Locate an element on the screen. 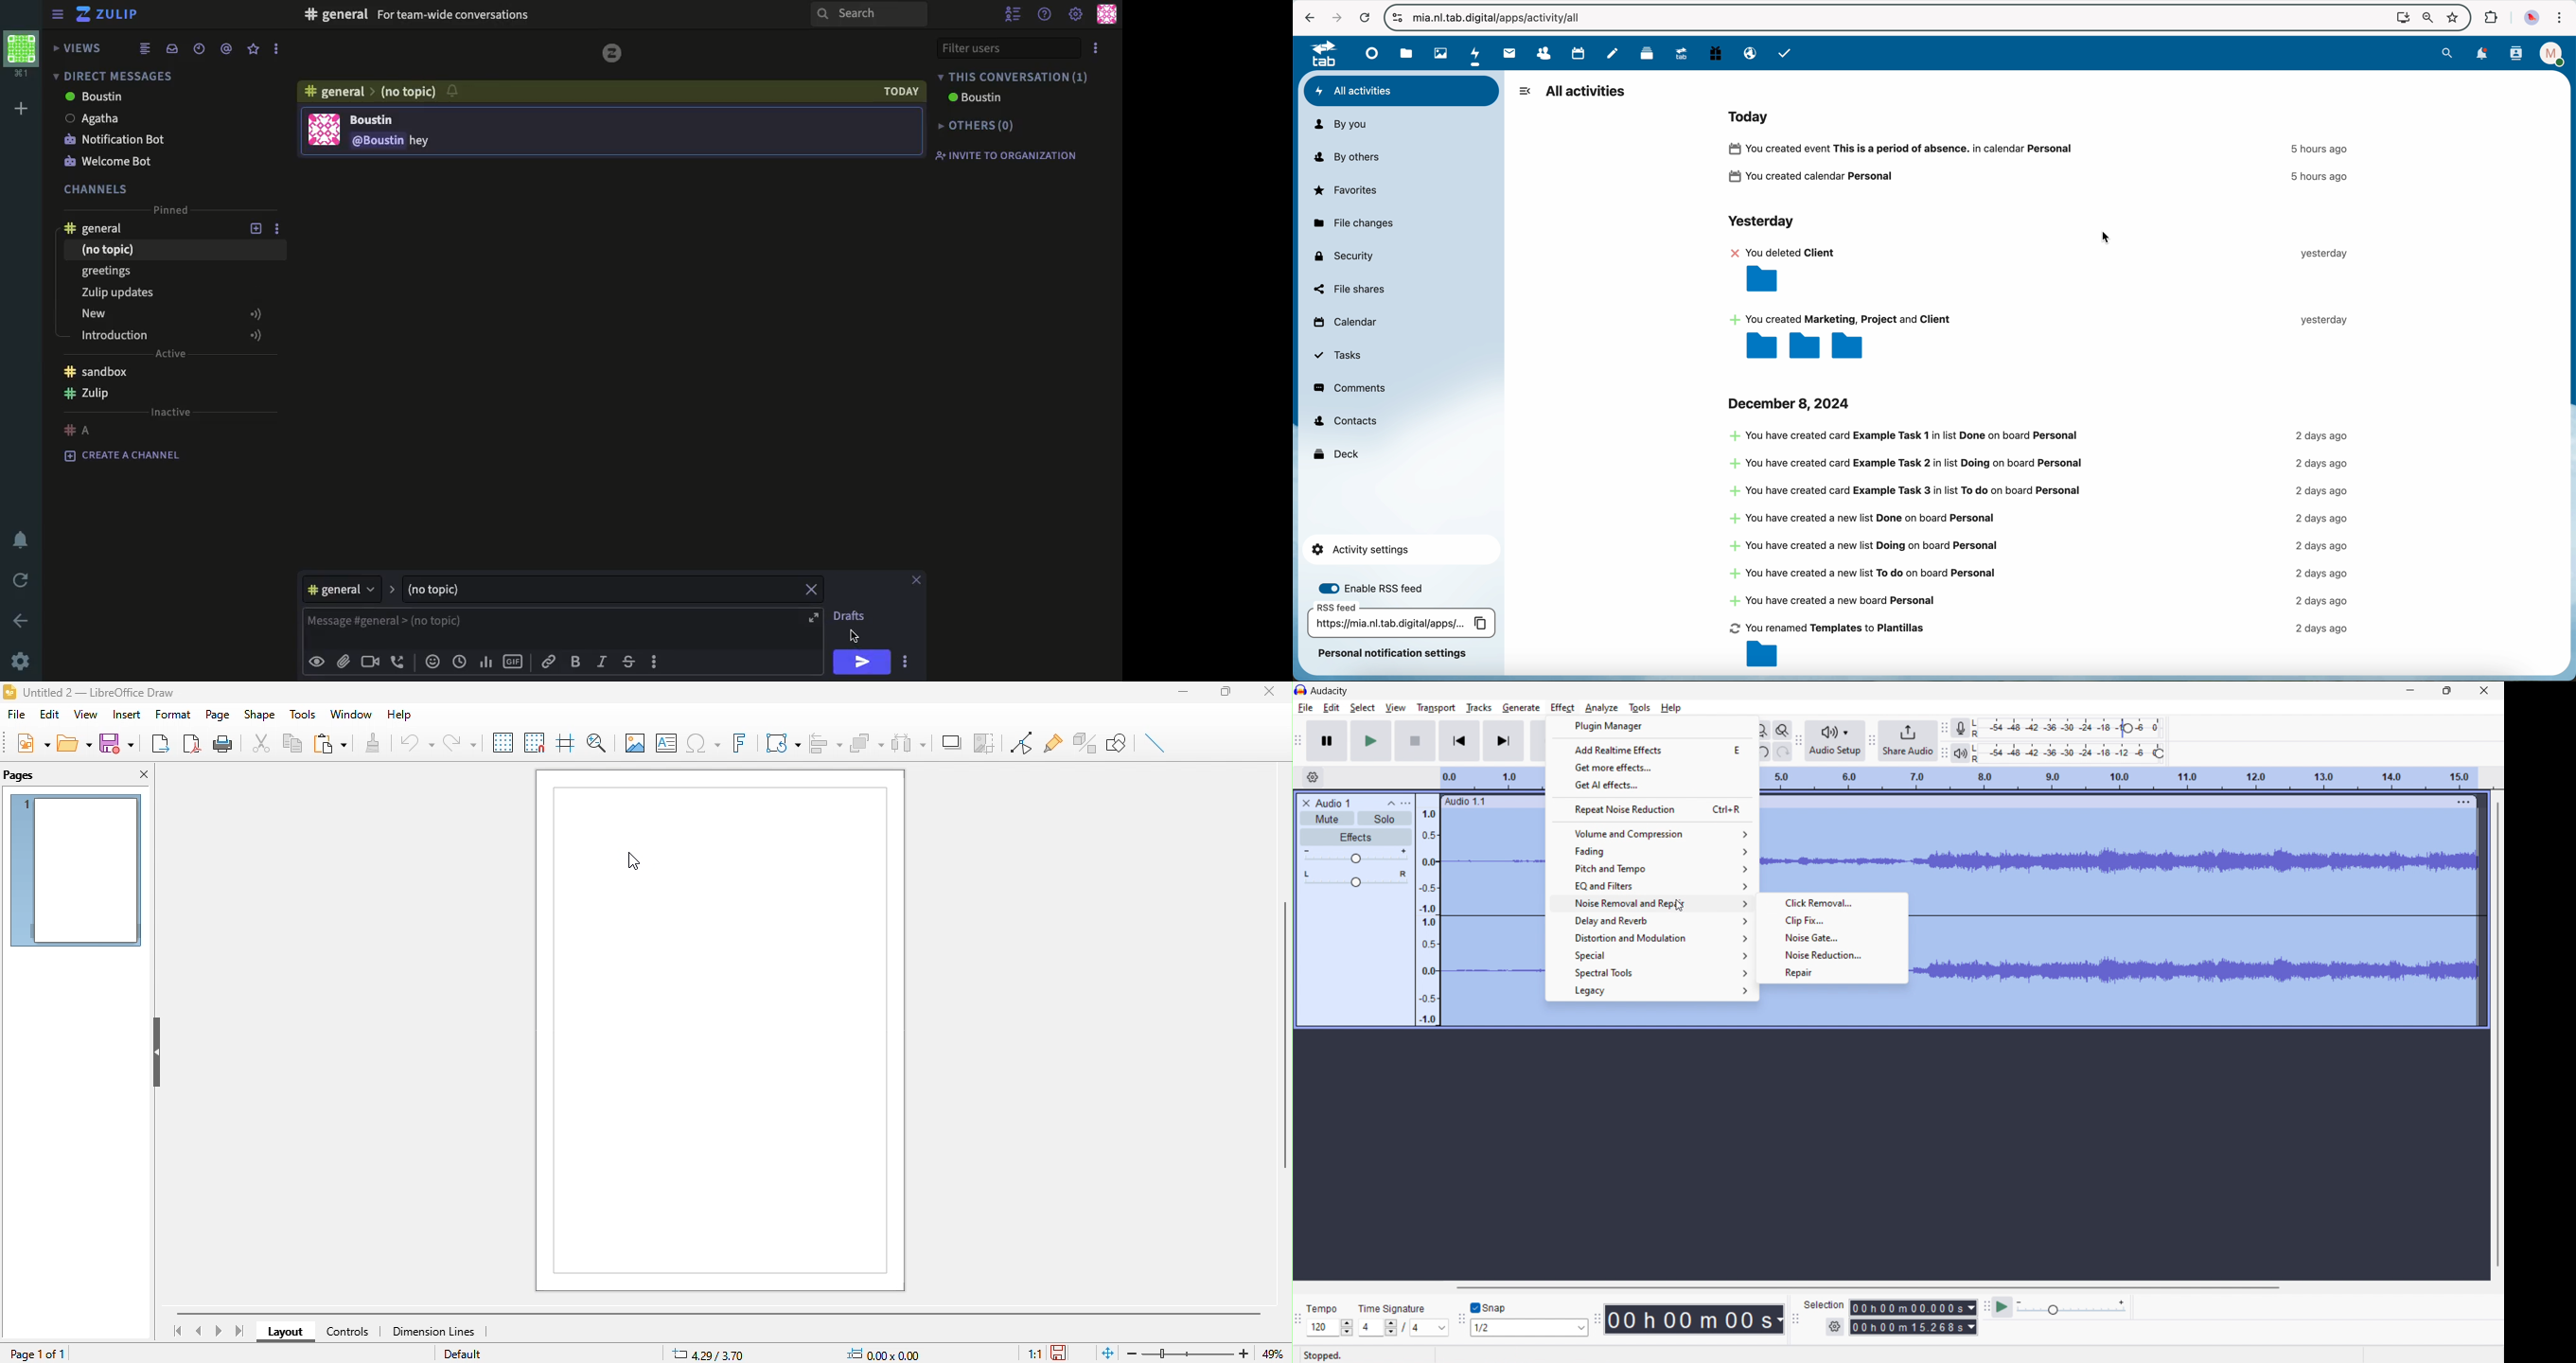  click removal is located at coordinates (1832, 903).